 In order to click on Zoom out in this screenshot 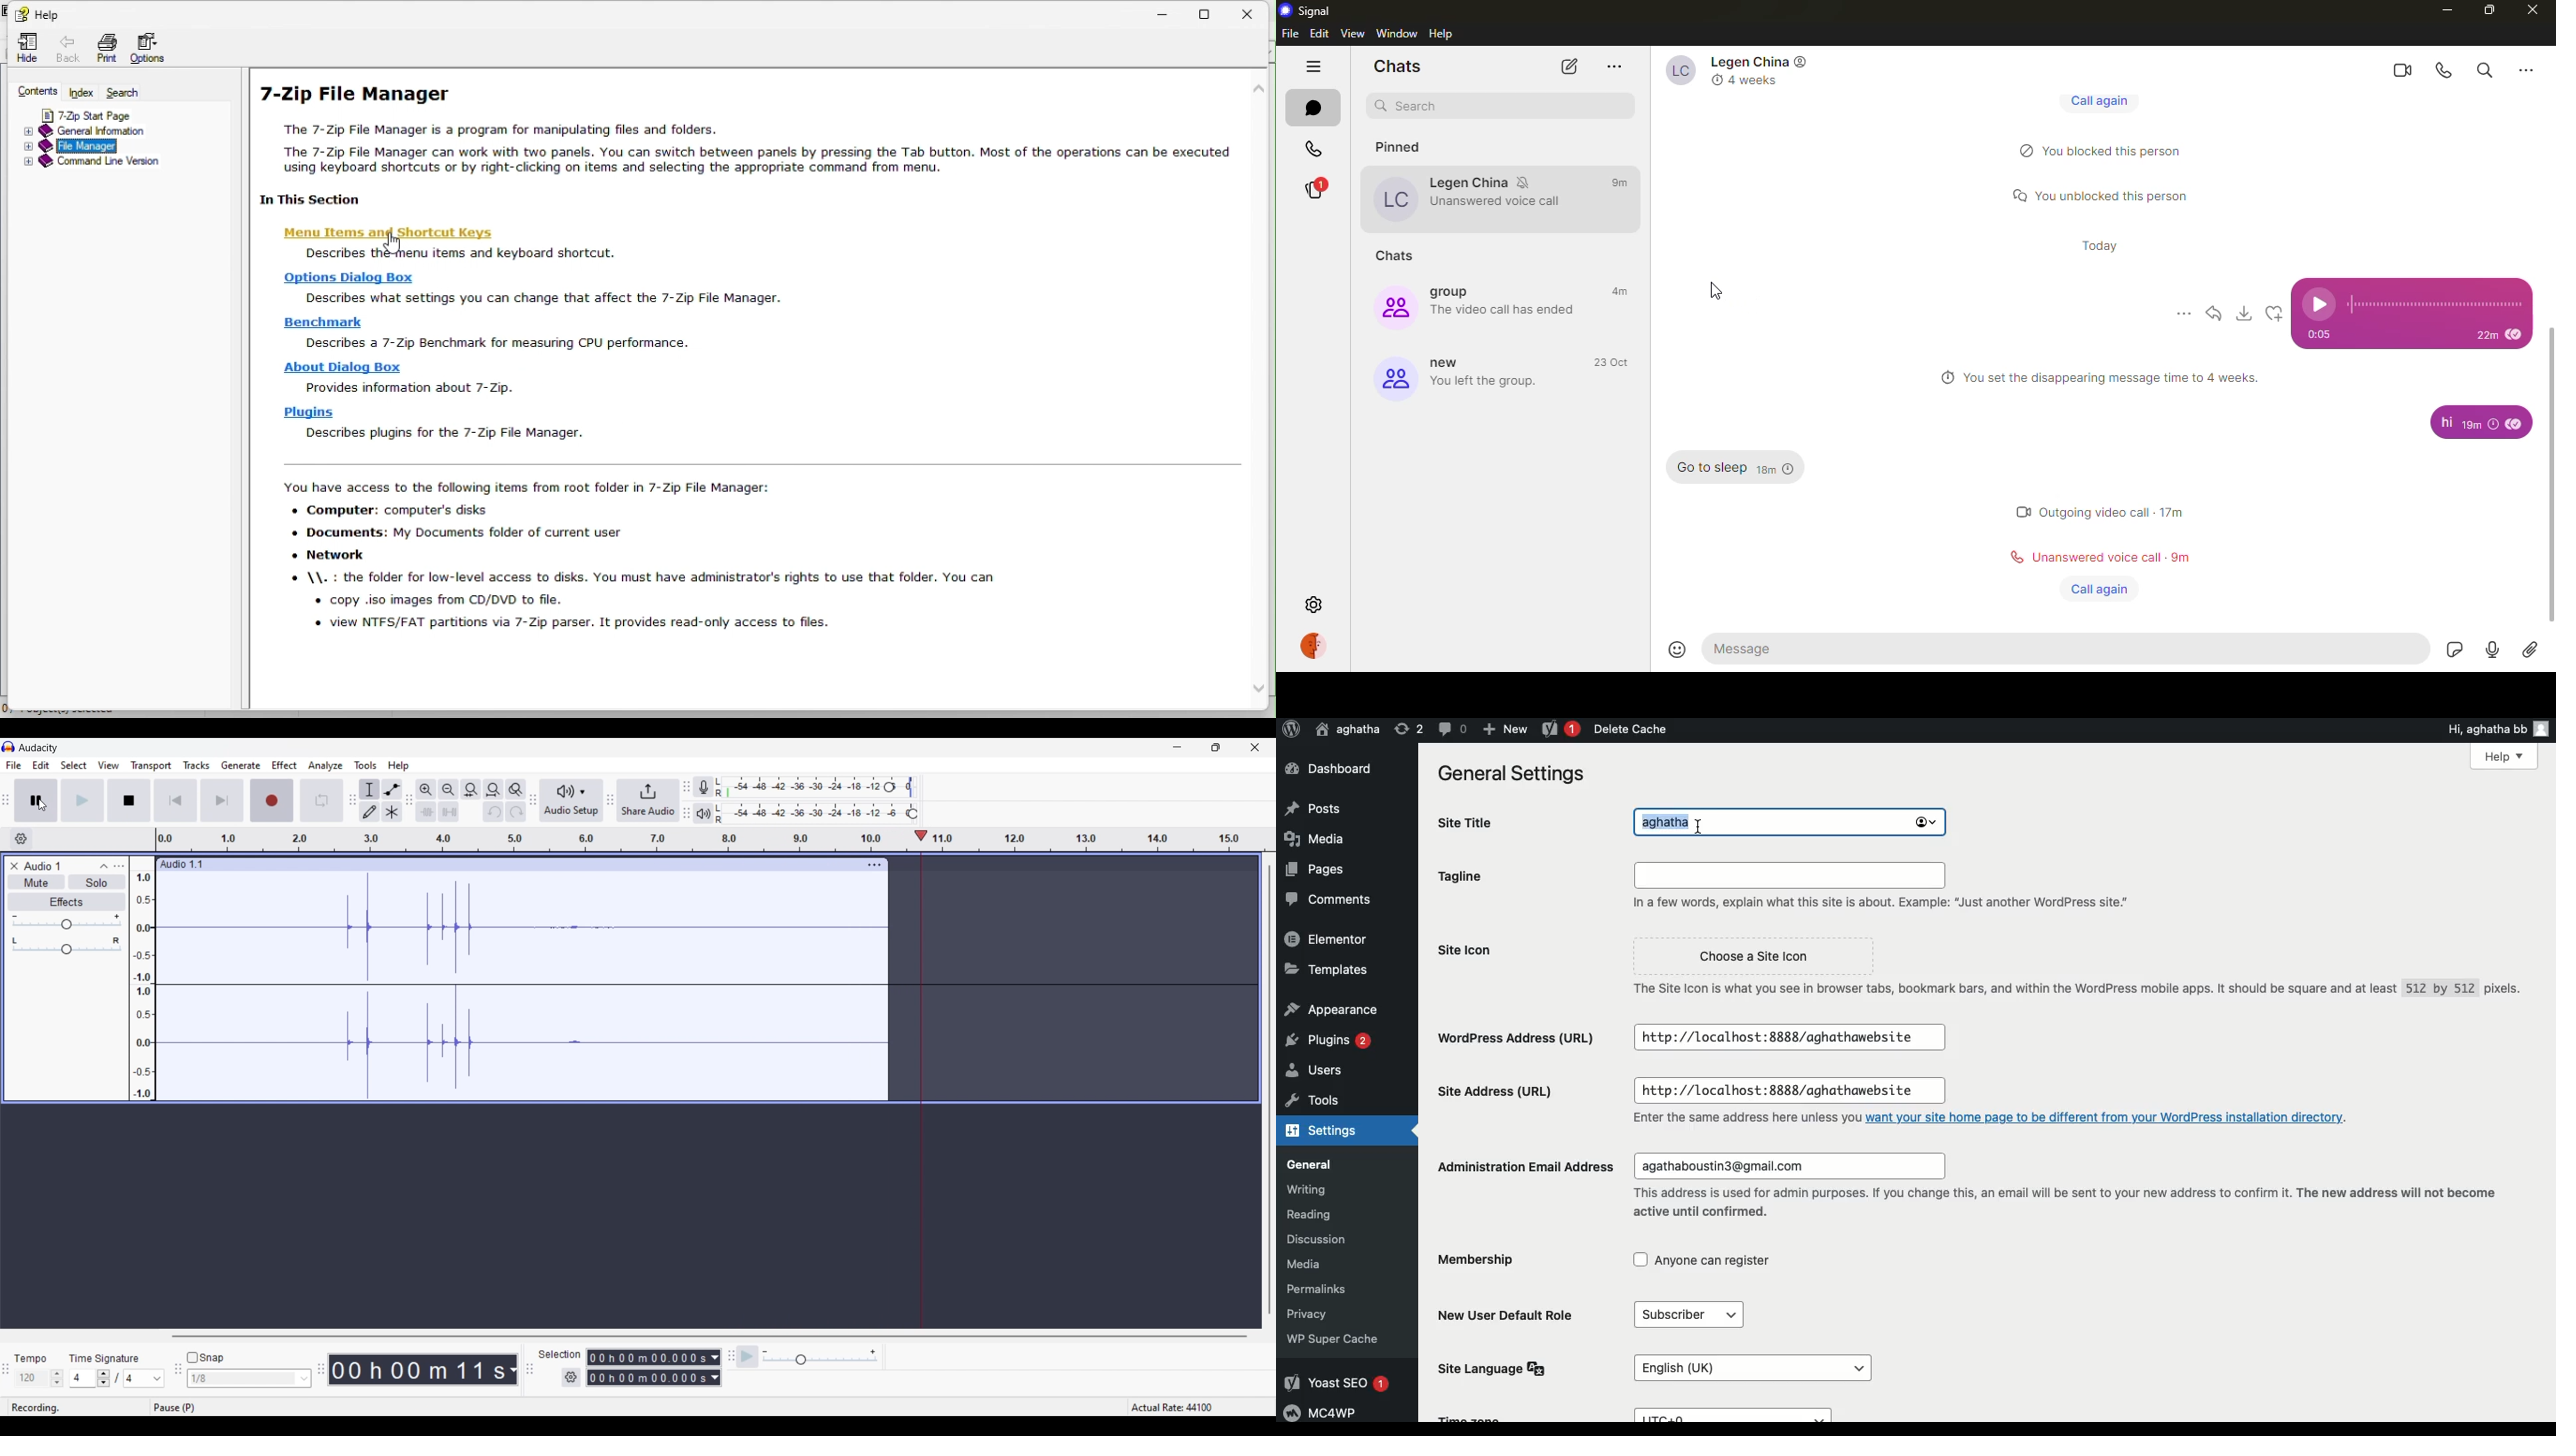, I will do `click(448, 789)`.